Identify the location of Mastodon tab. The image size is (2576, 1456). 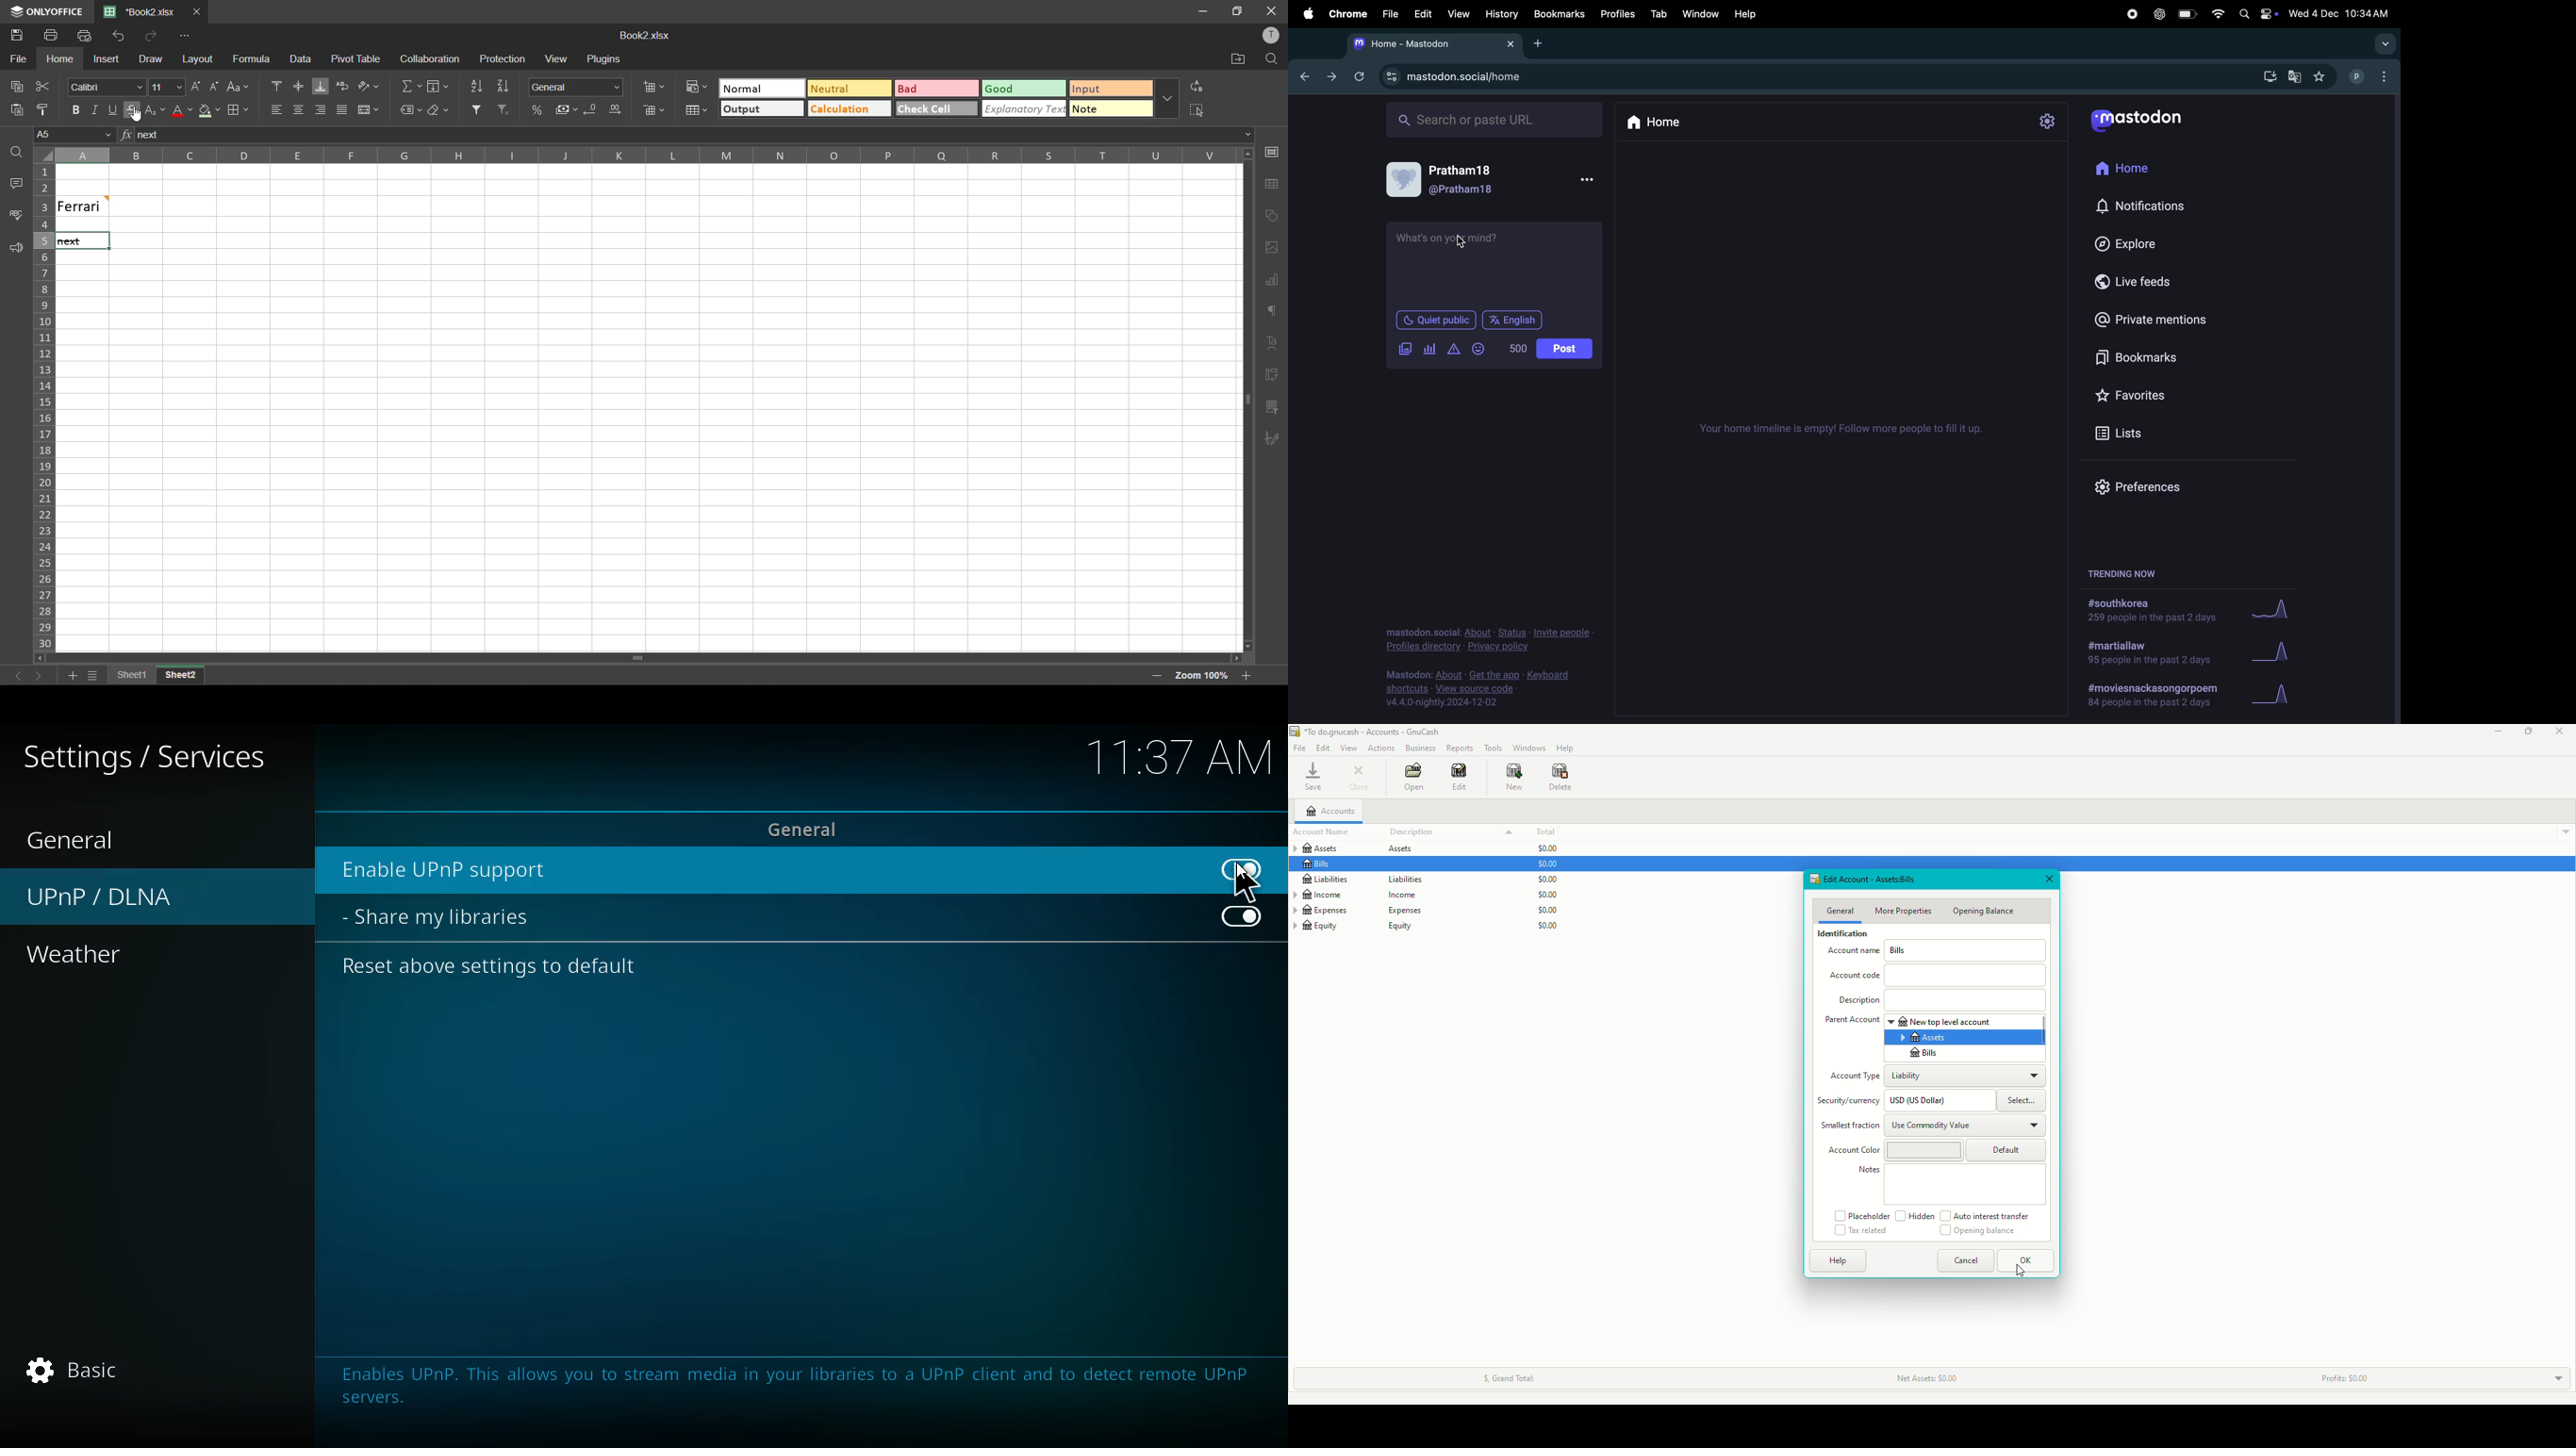
(1432, 44).